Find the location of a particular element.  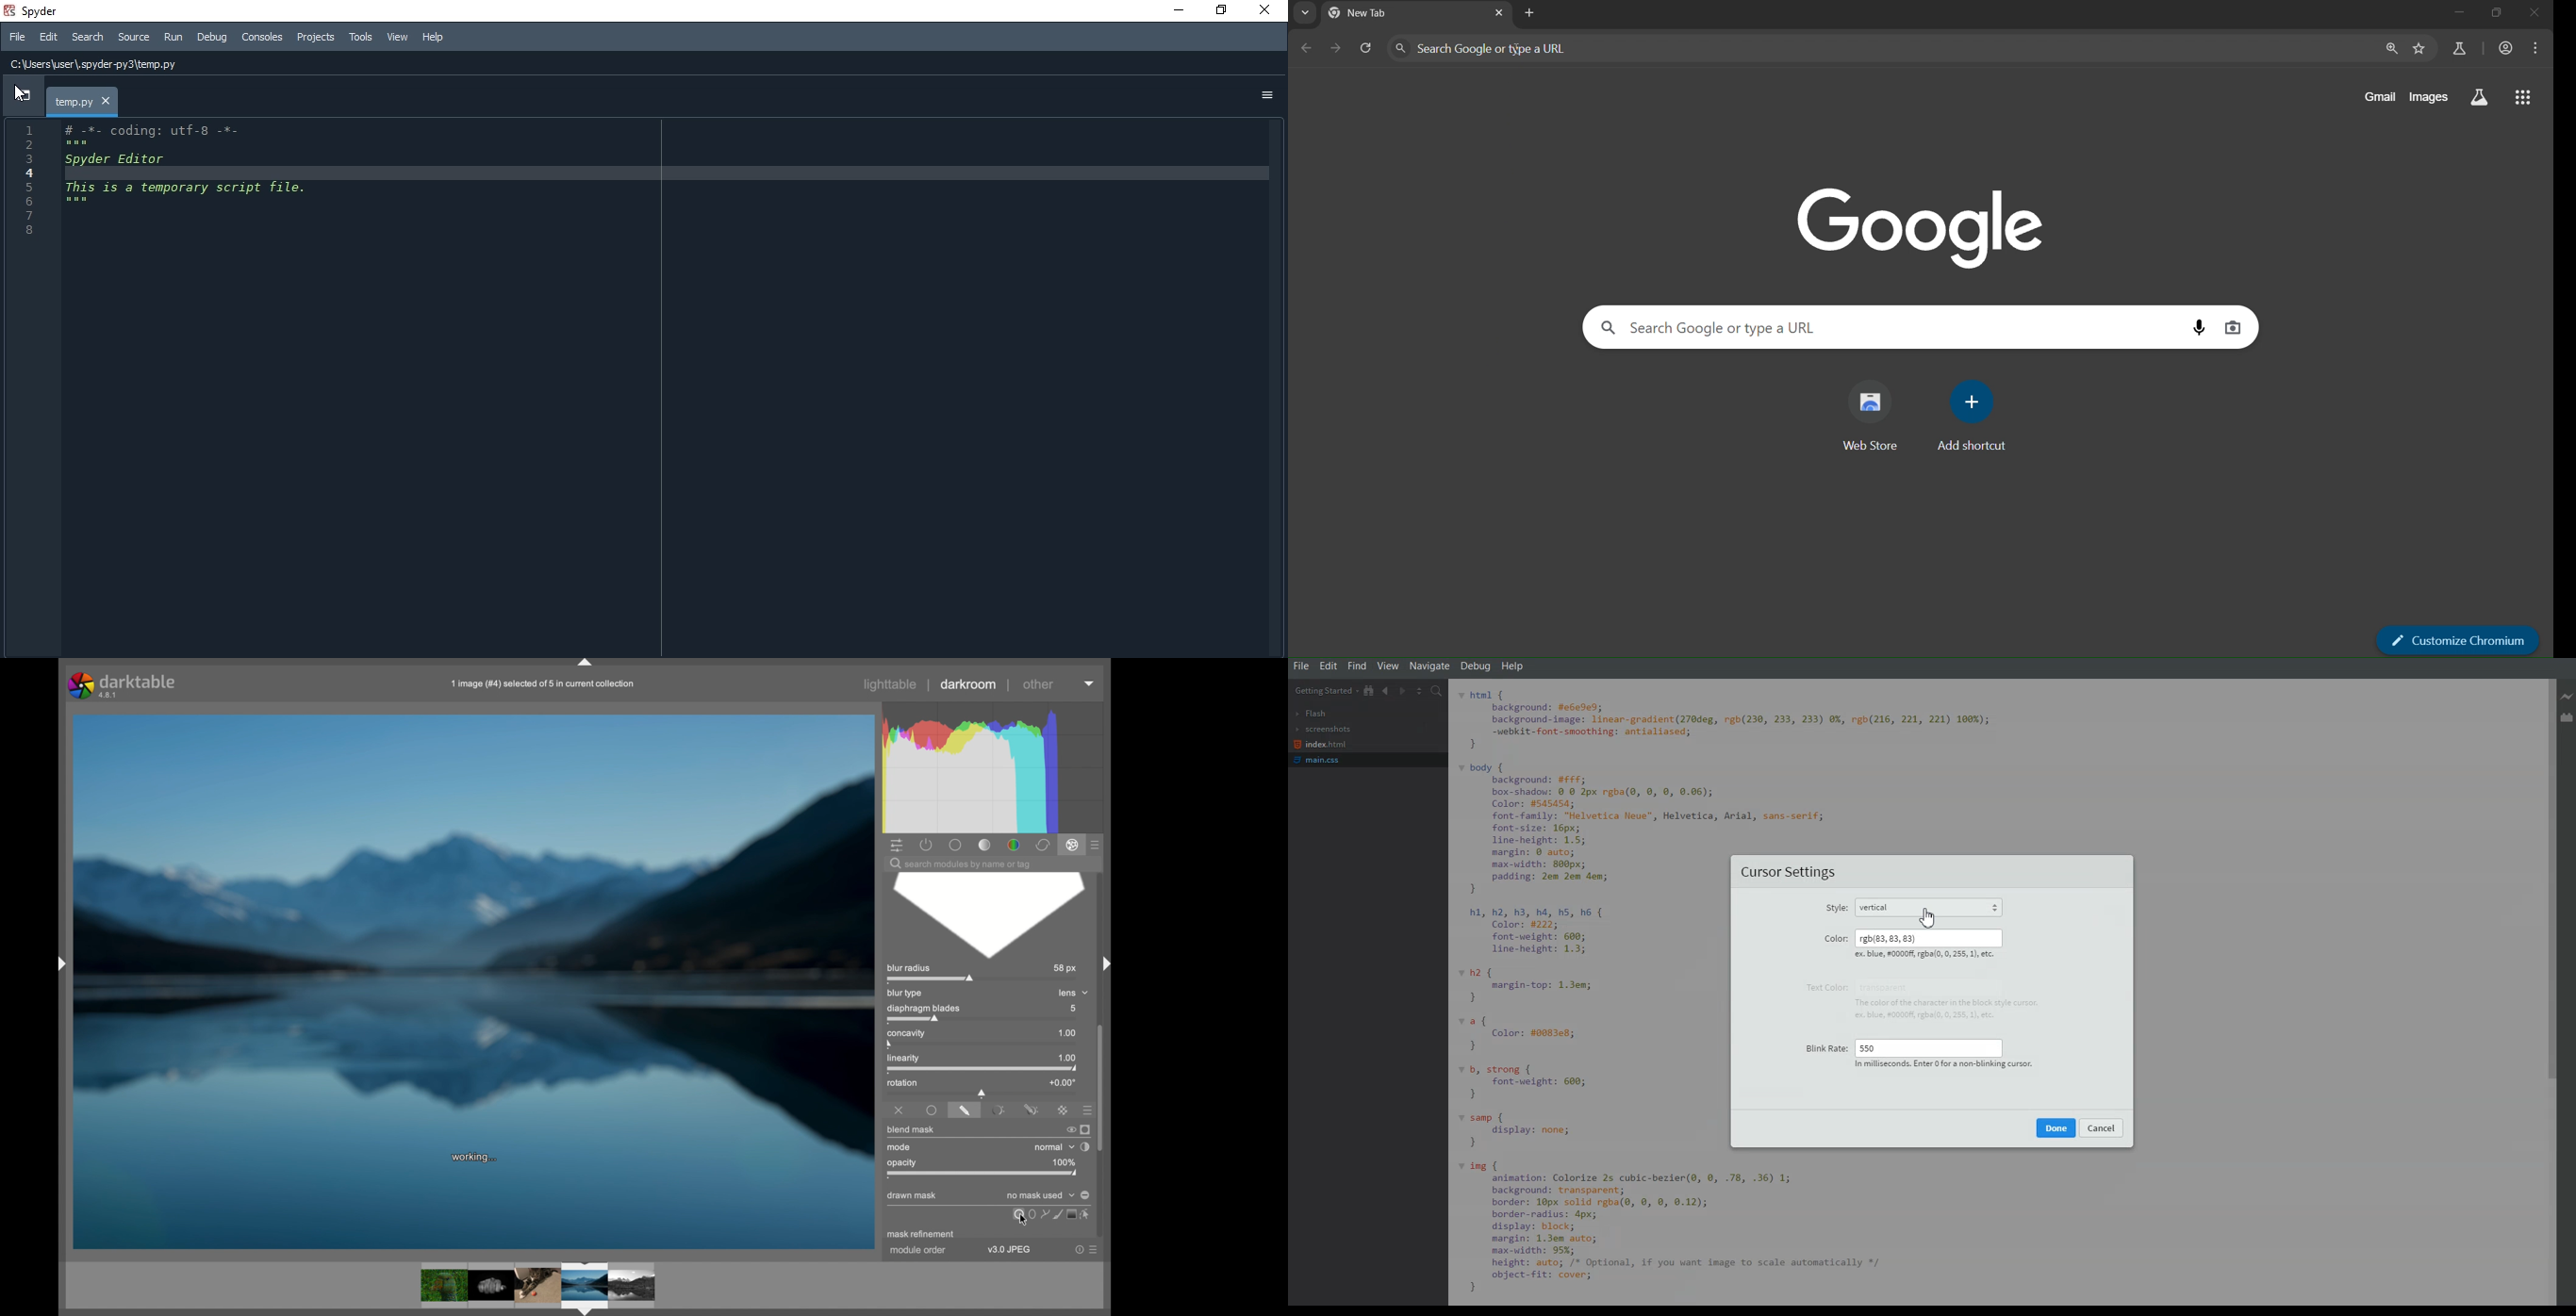

lighttable is located at coordinates (892, 685).